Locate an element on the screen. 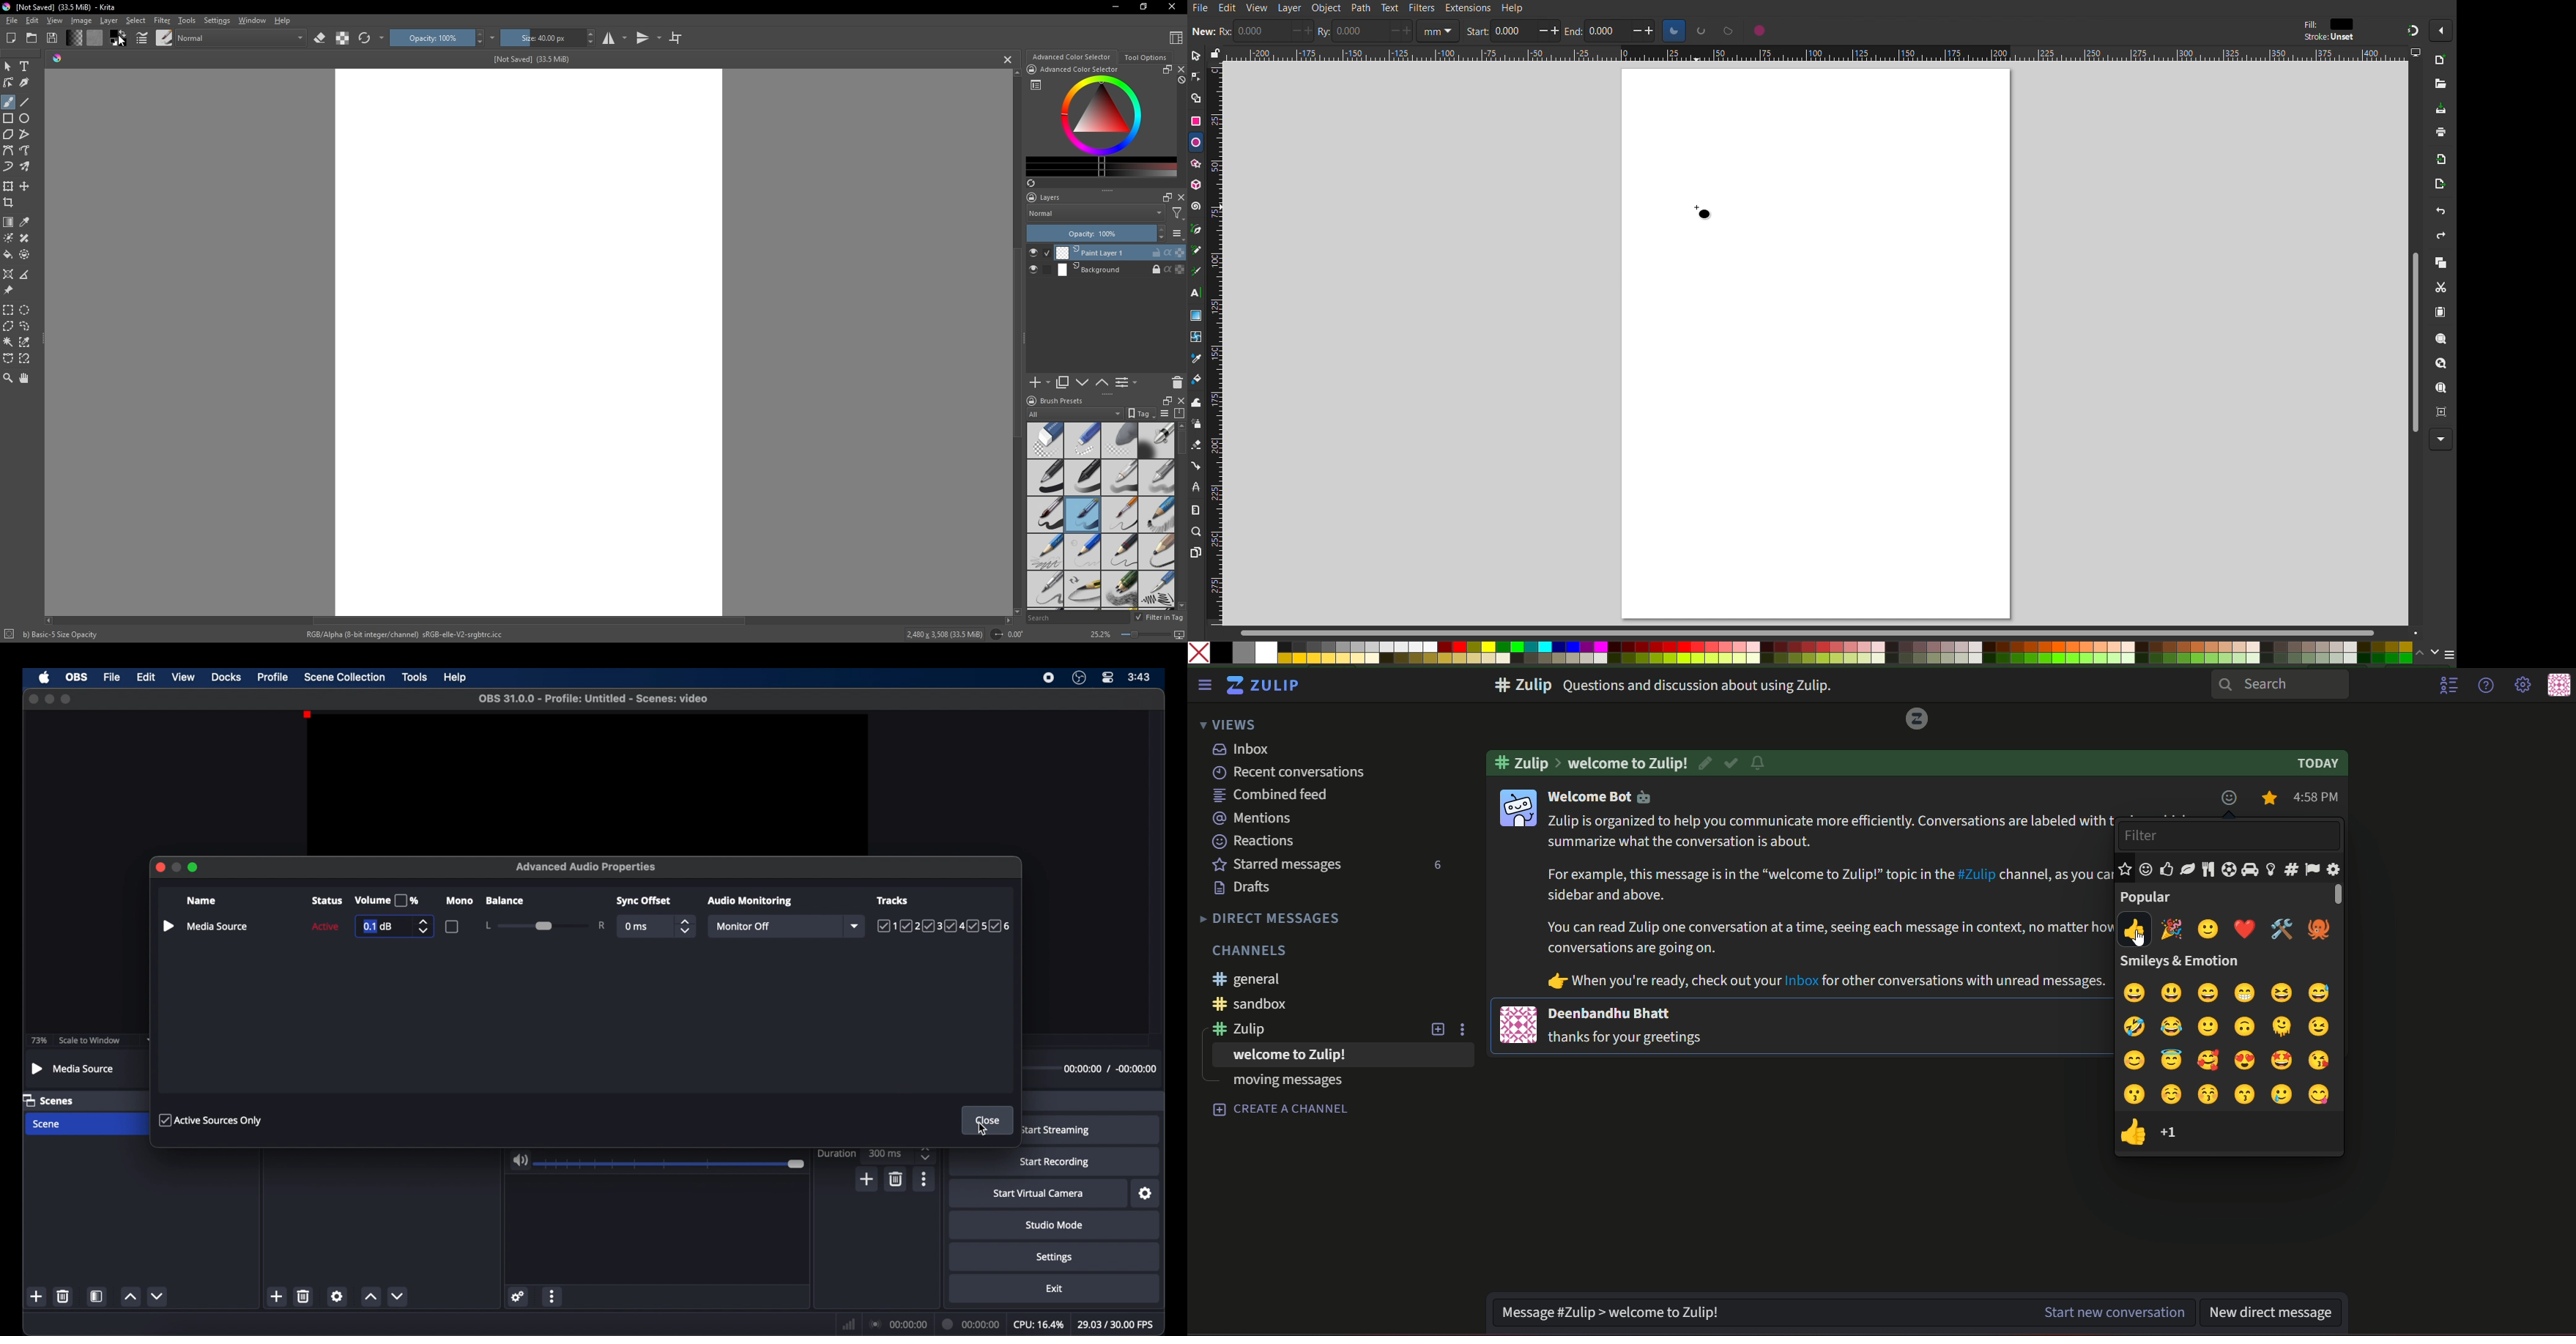 This screenshot has width=2576, height=1344. exit is located at coordinates (1056, 1289).